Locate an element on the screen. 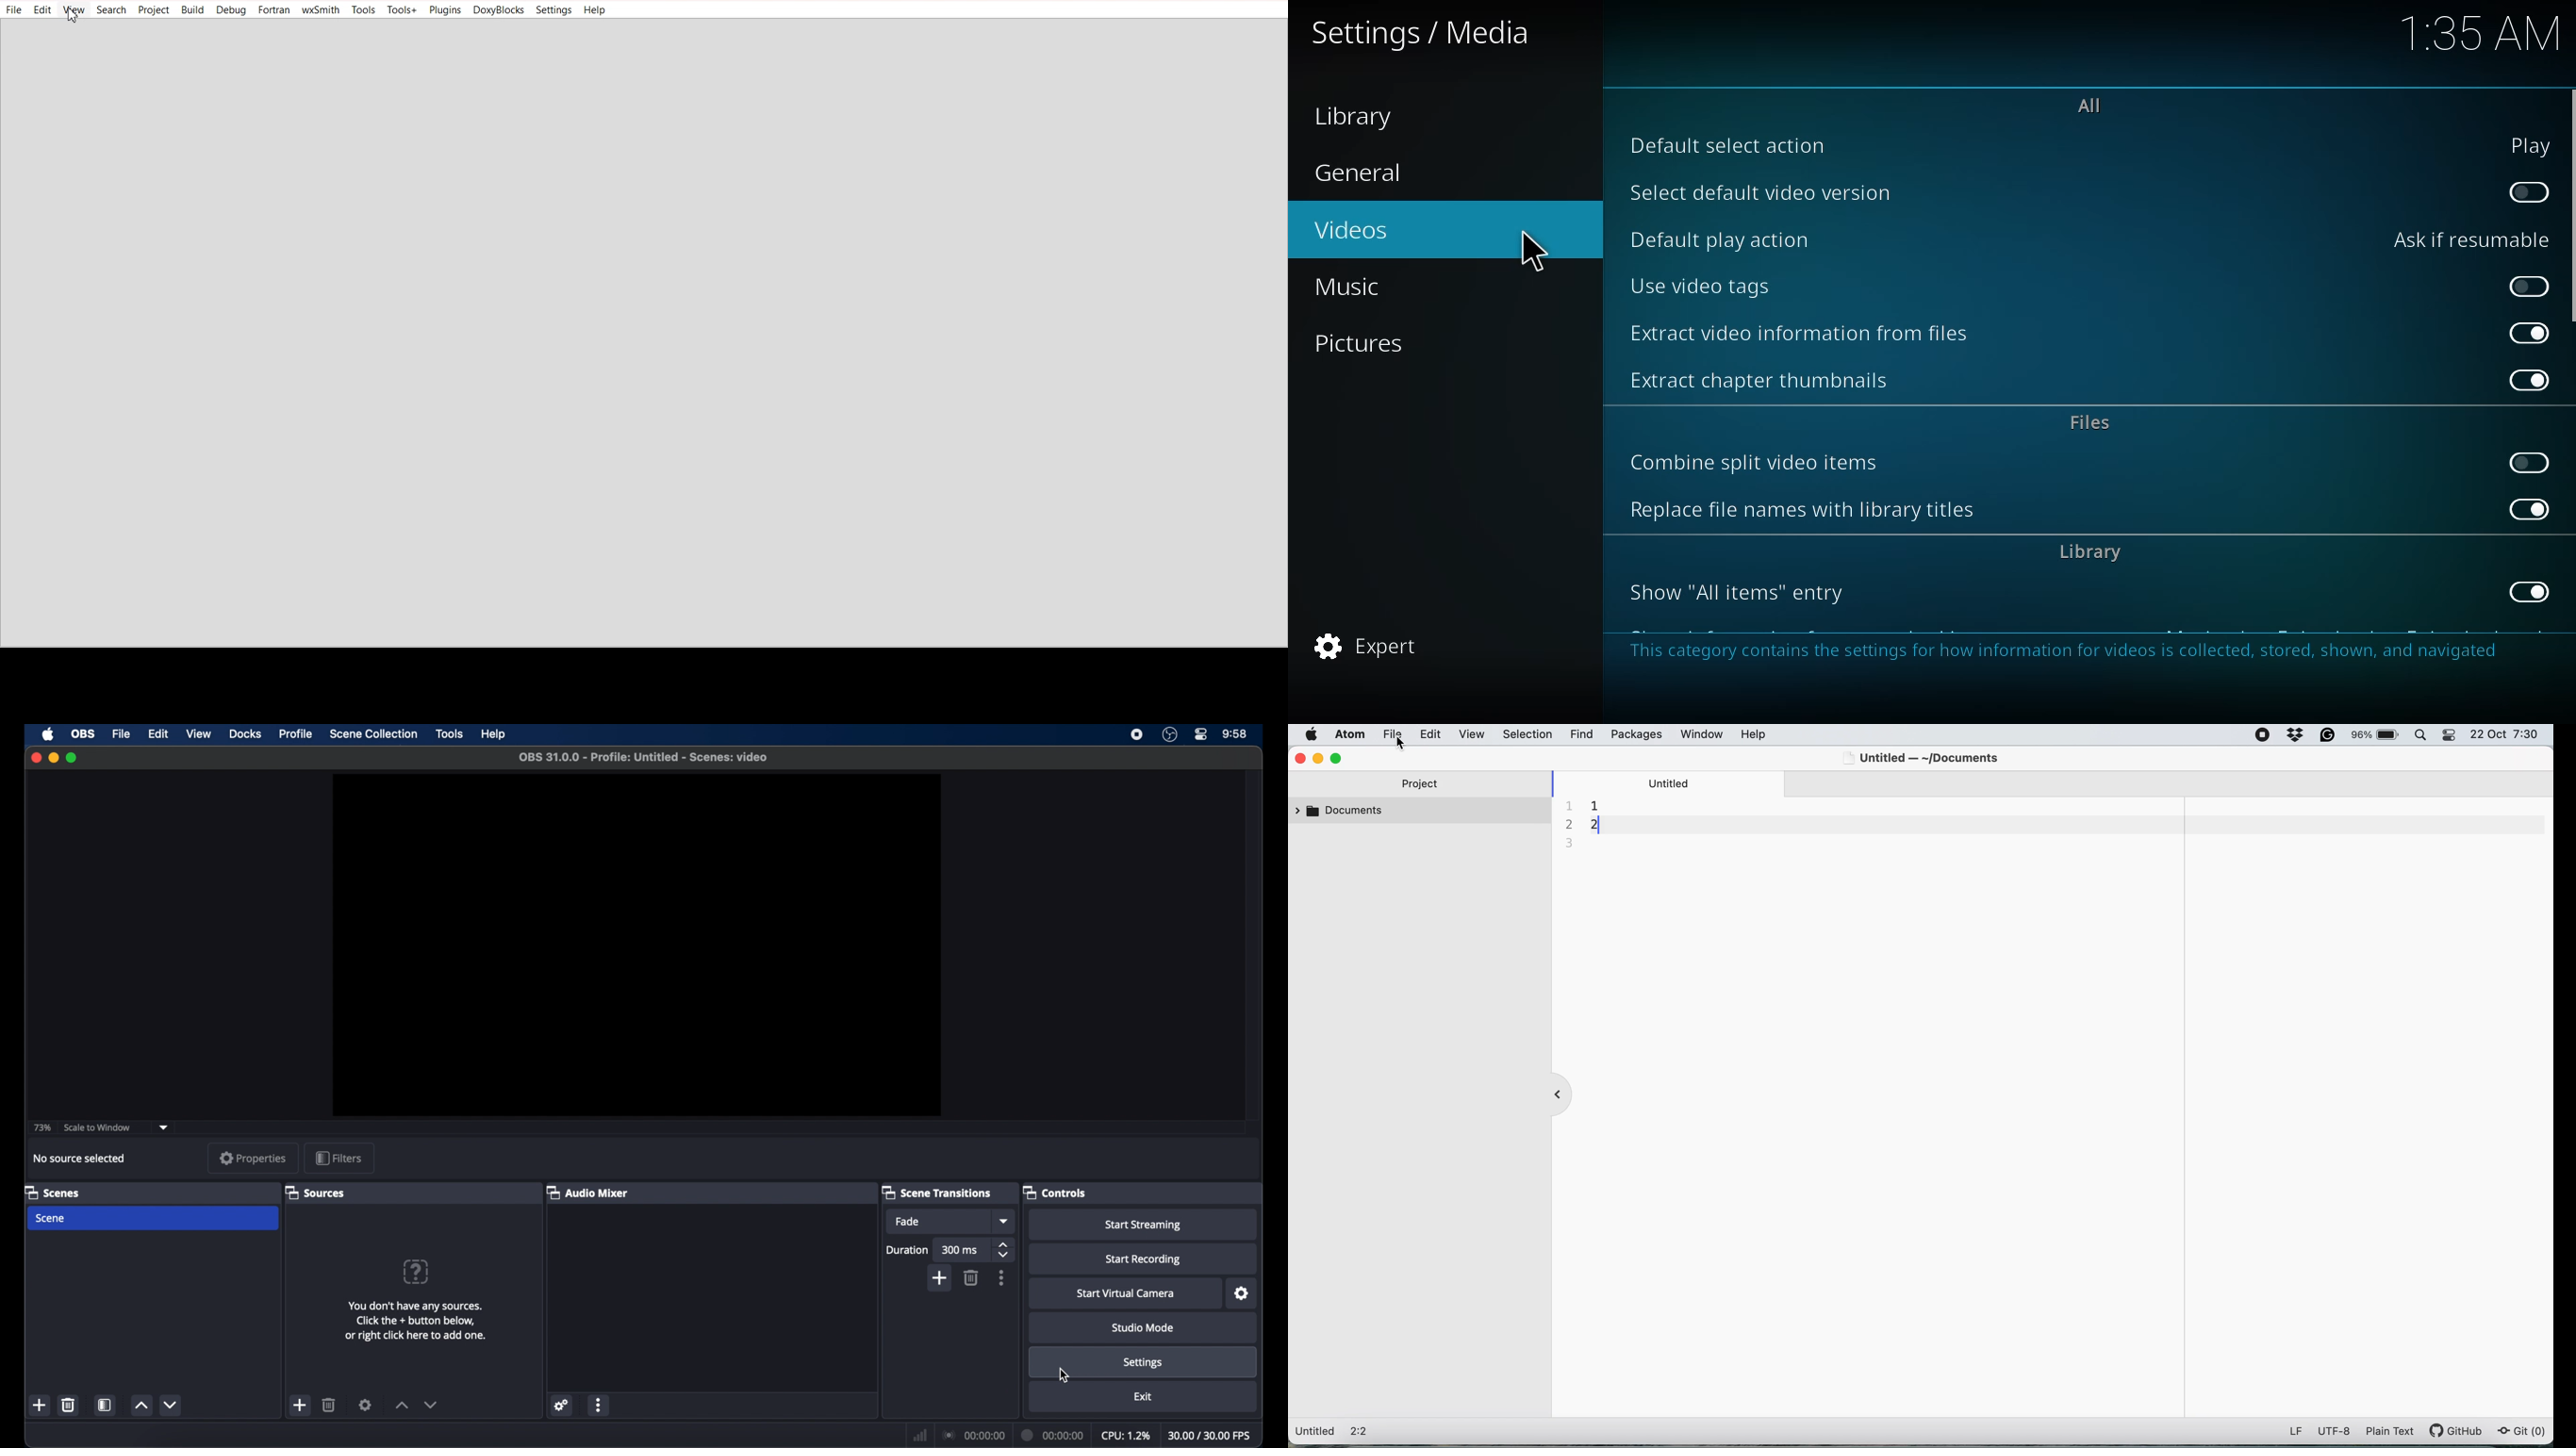  collapse is located at coordinates (1561, 1093).